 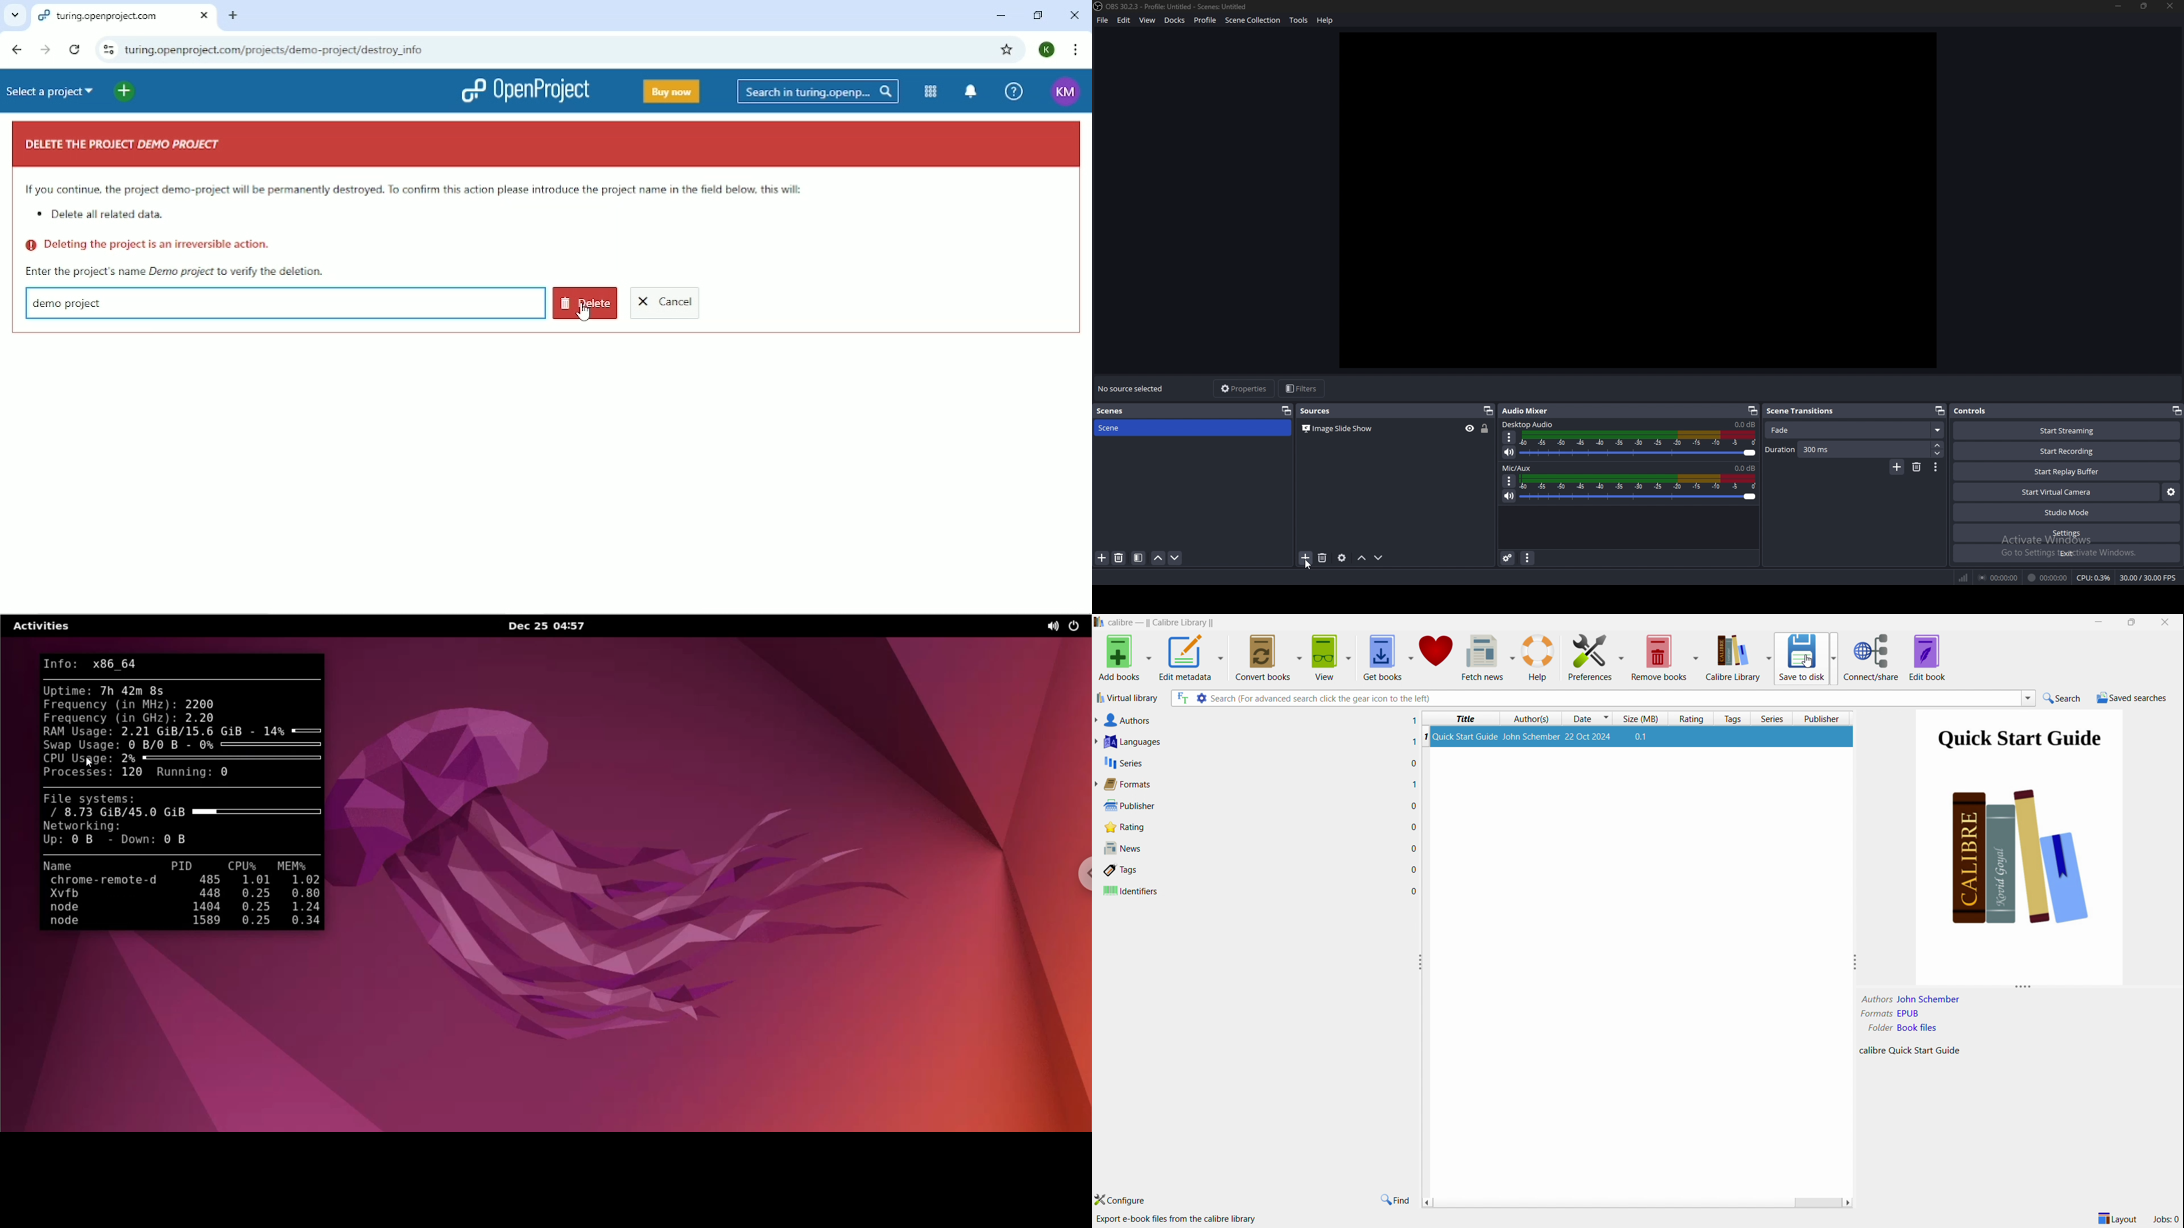 What do you see at coordinates (1362, 559) in the screenshot?
I see `move source up` at bounding box center [1362, 559].